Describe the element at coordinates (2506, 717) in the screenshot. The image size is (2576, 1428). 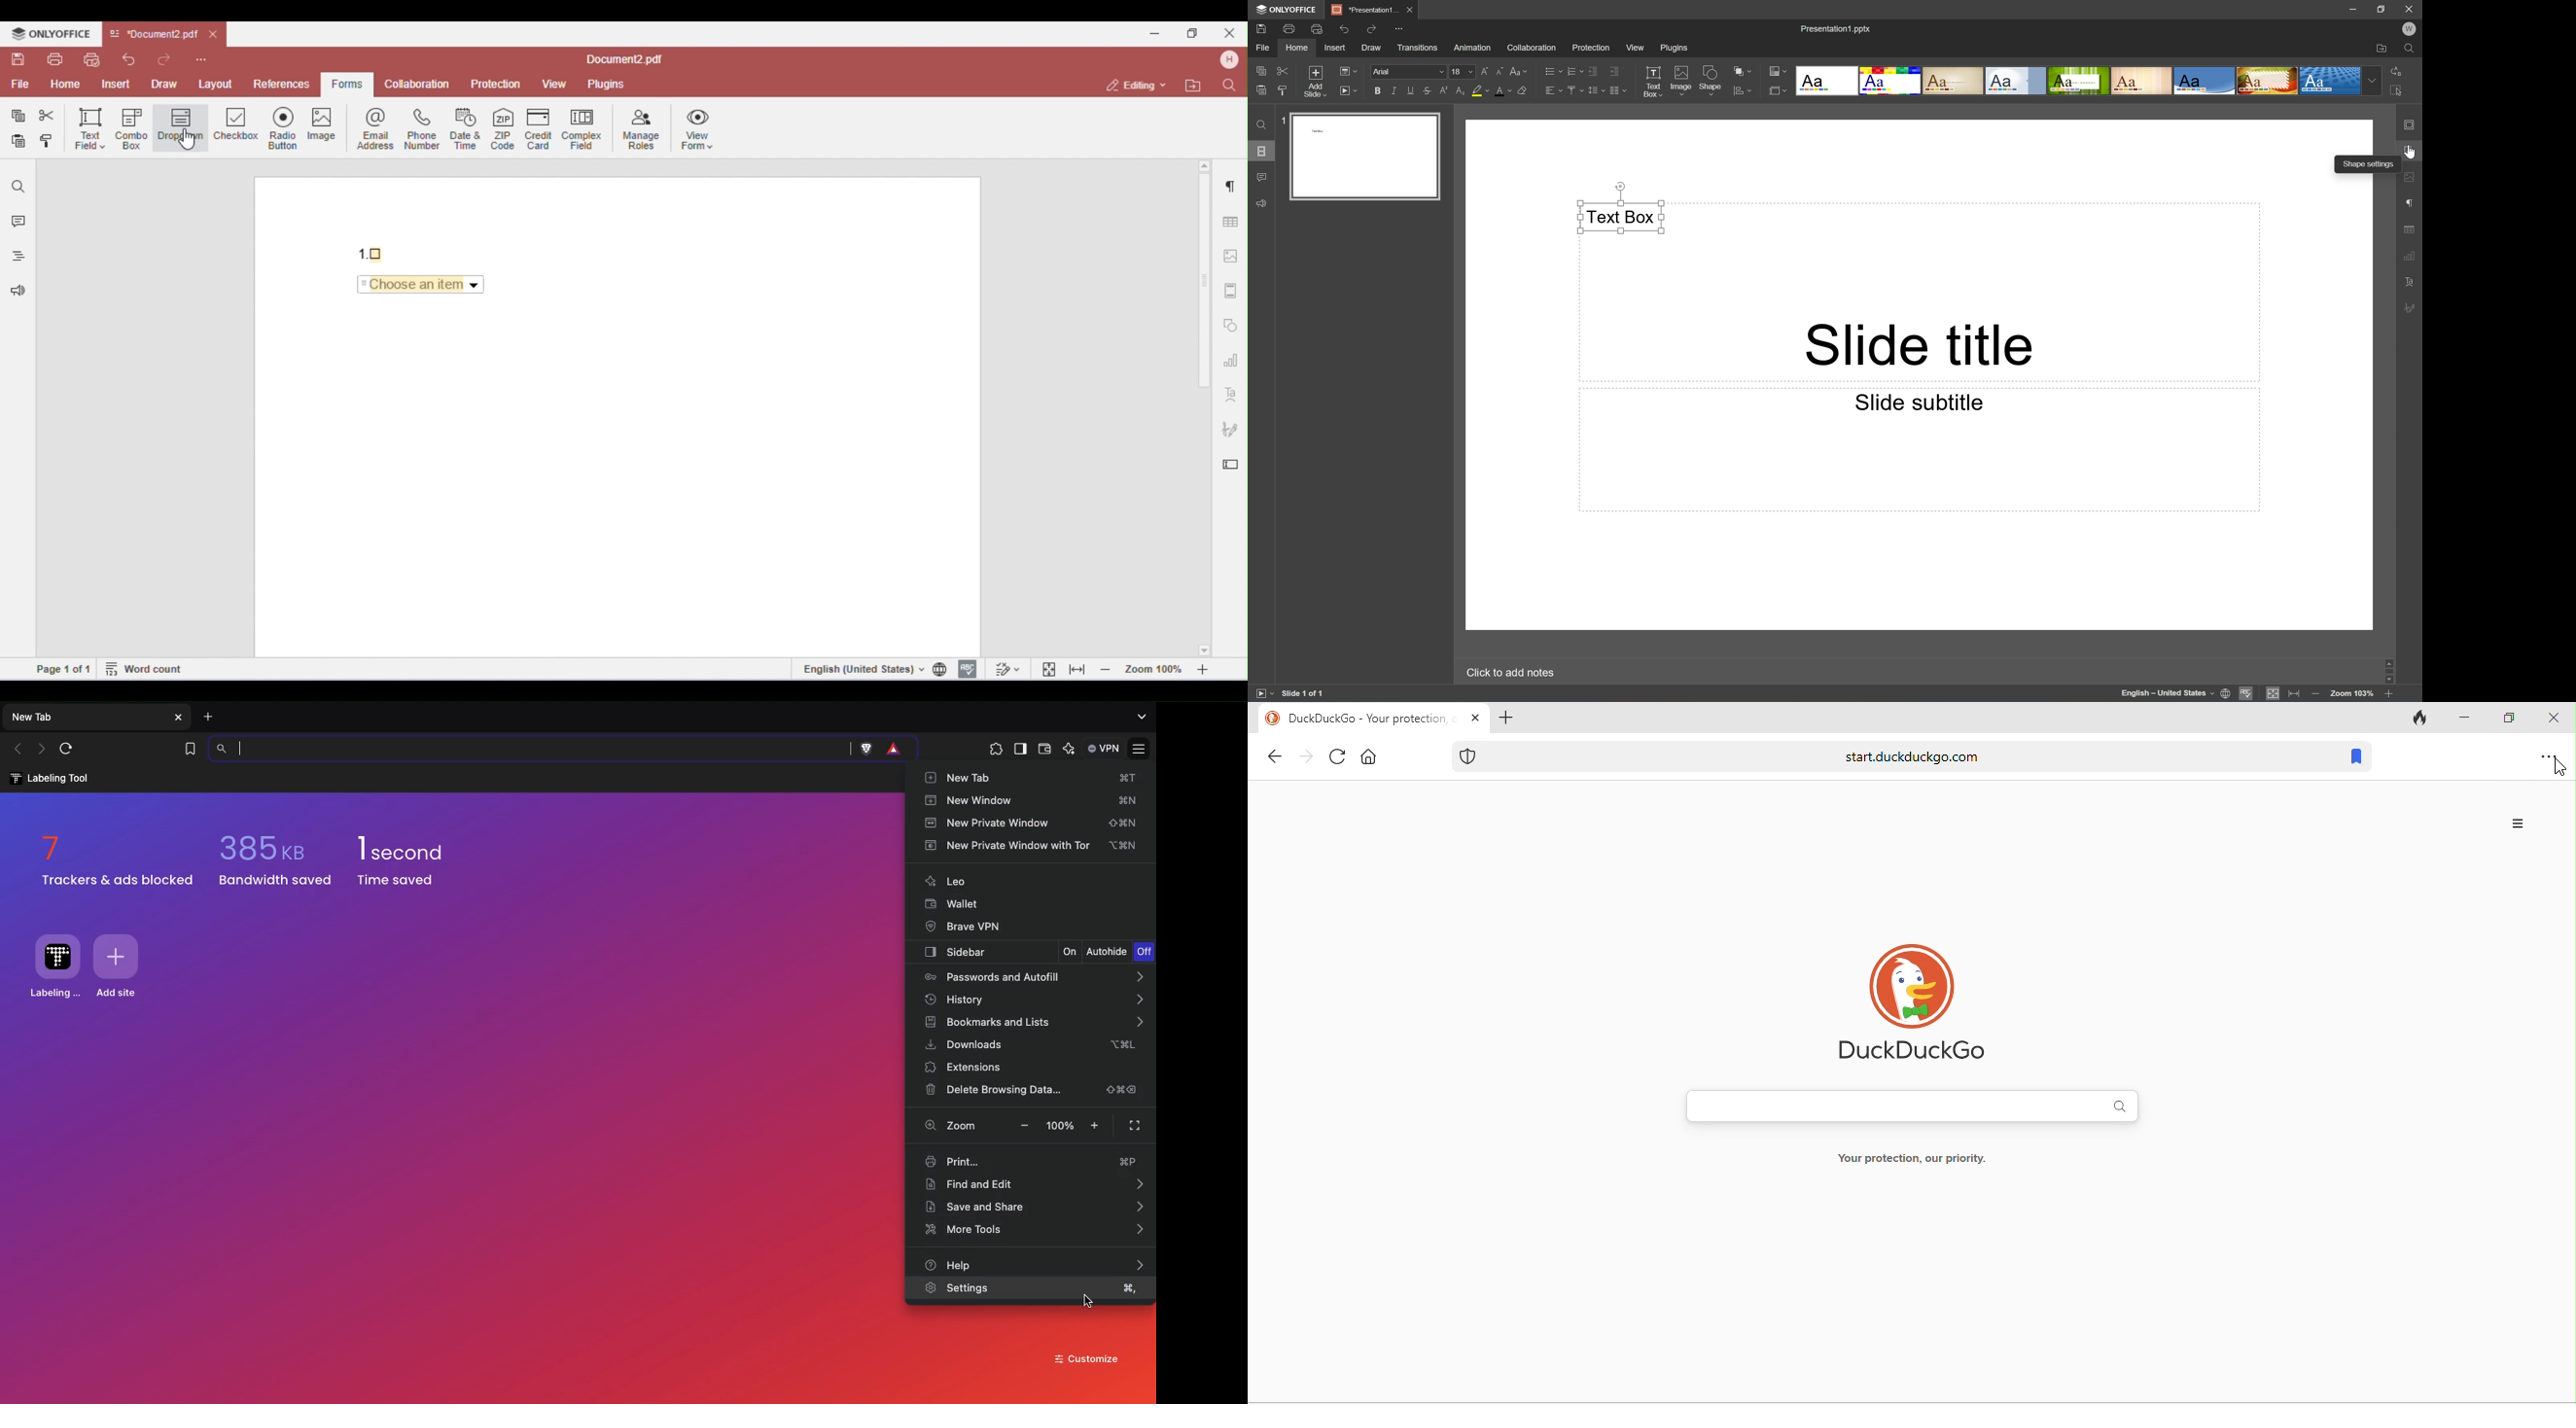
I see `maximize` at that location.